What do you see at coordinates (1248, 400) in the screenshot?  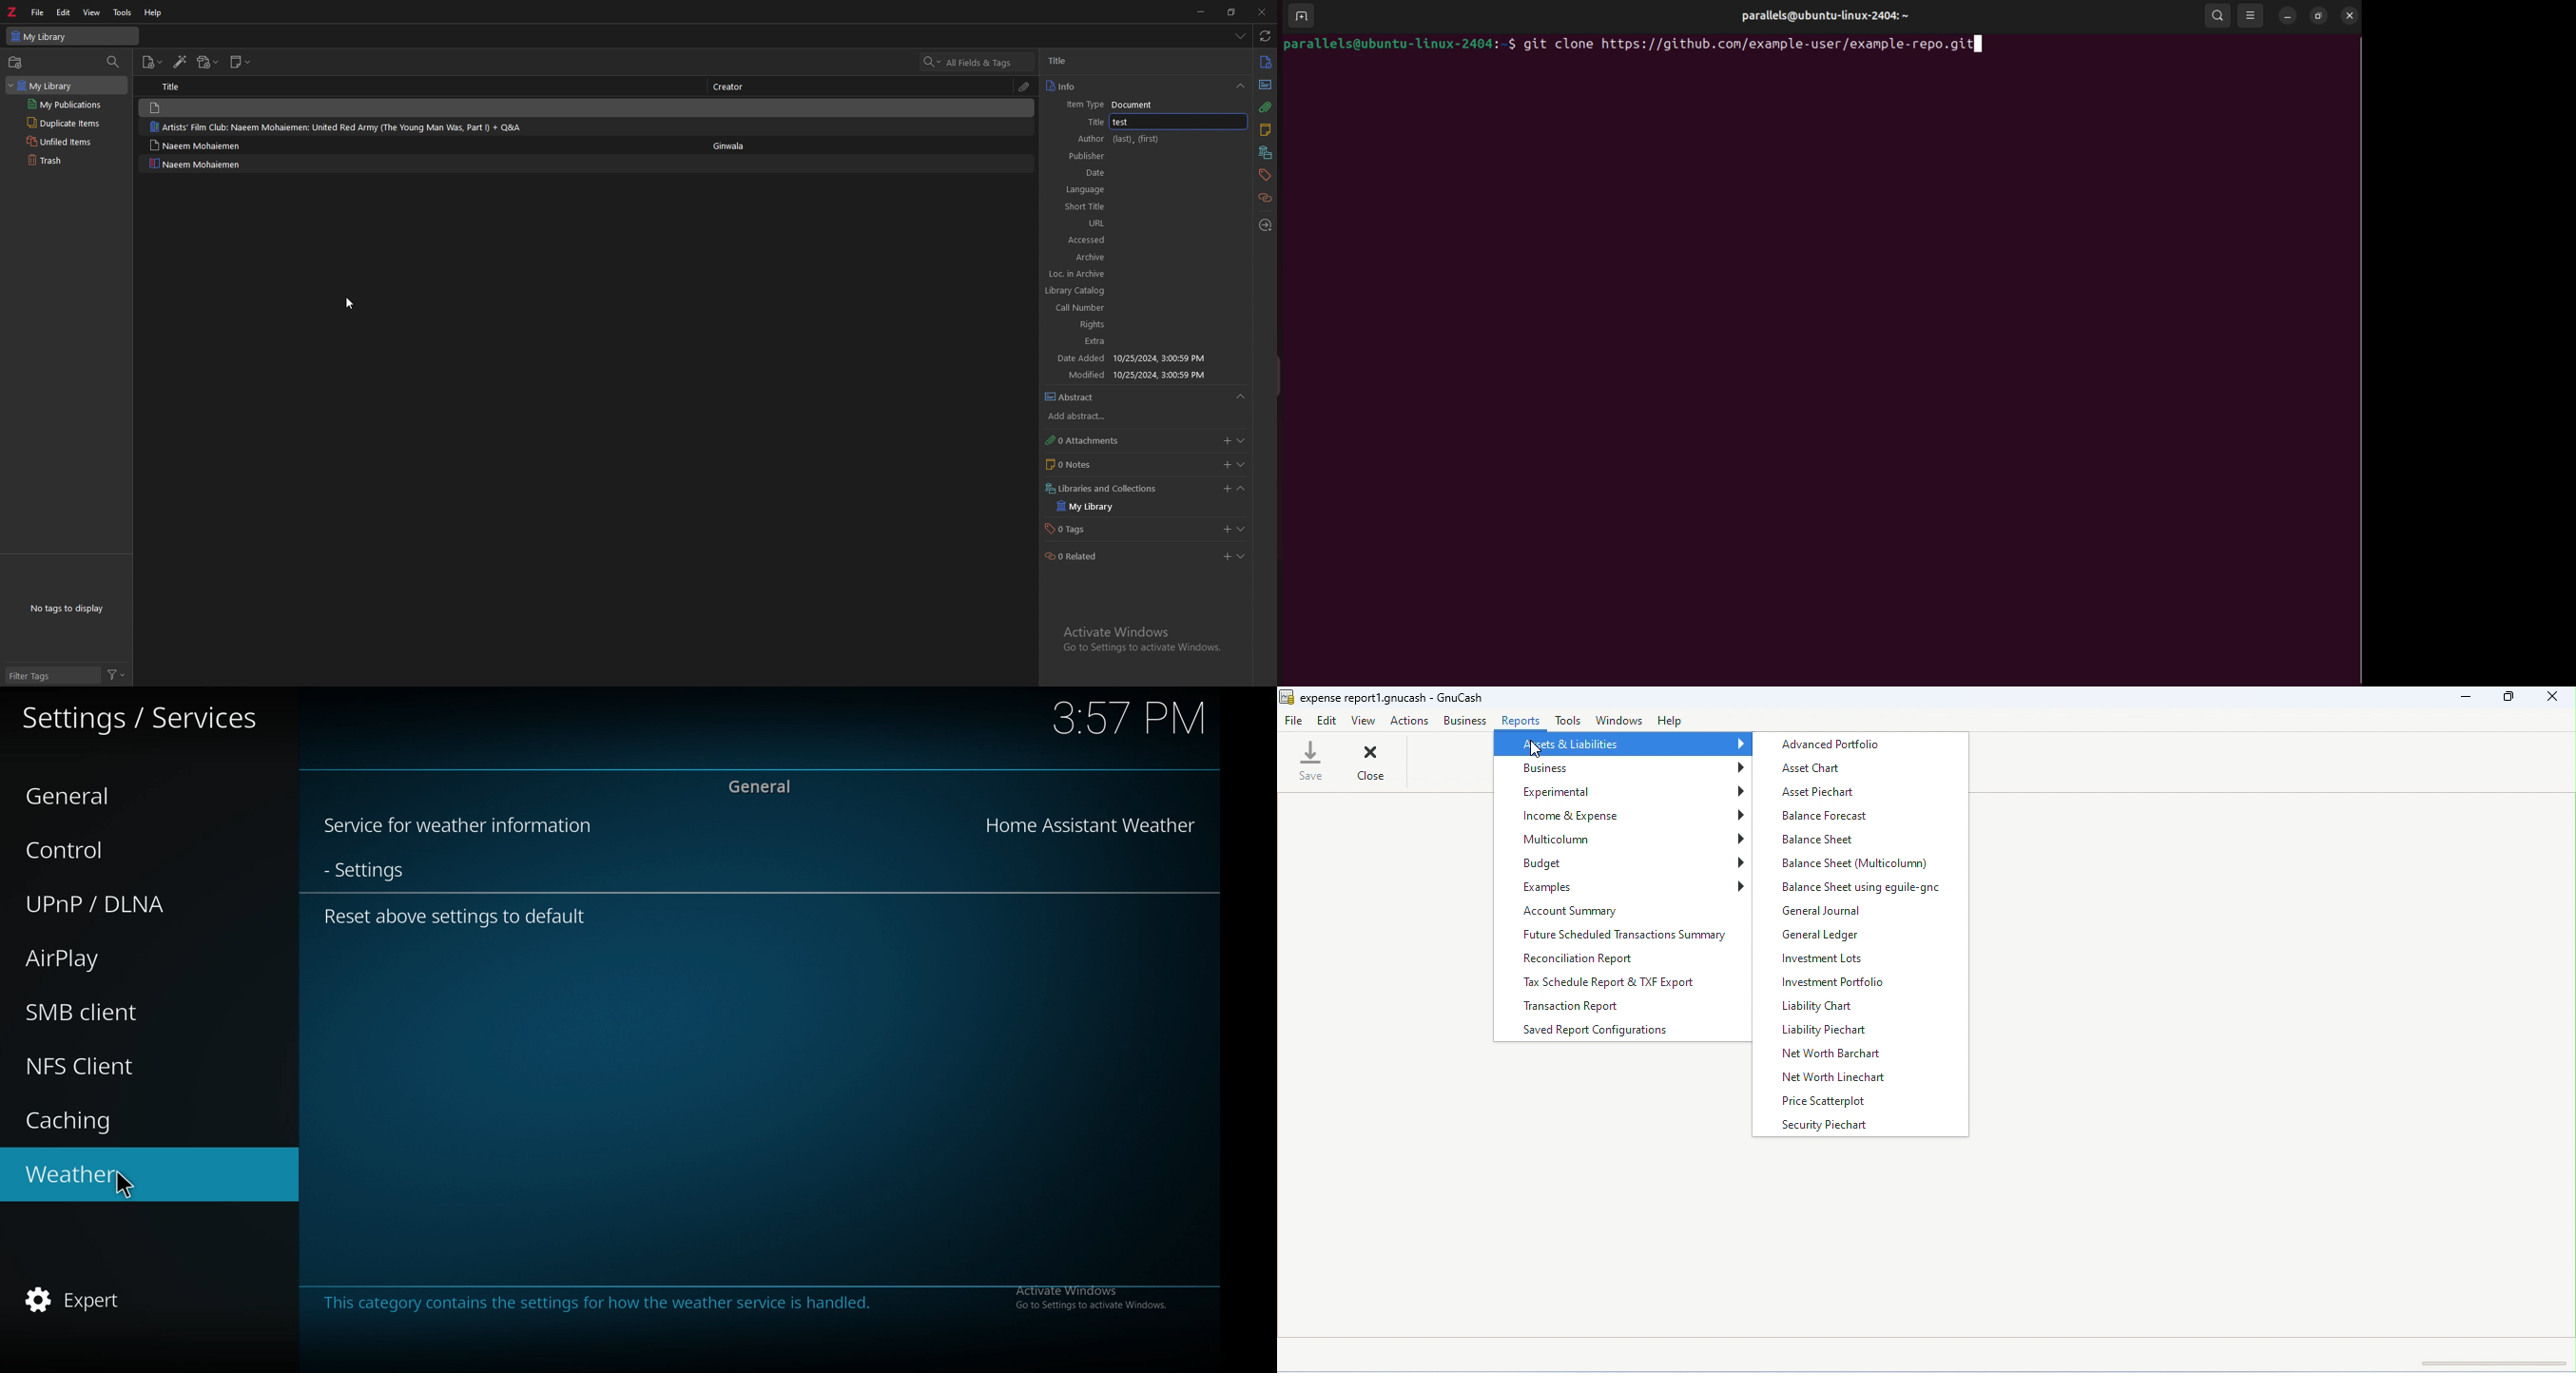 I see `Menu` at bounding box center [1248, 400].